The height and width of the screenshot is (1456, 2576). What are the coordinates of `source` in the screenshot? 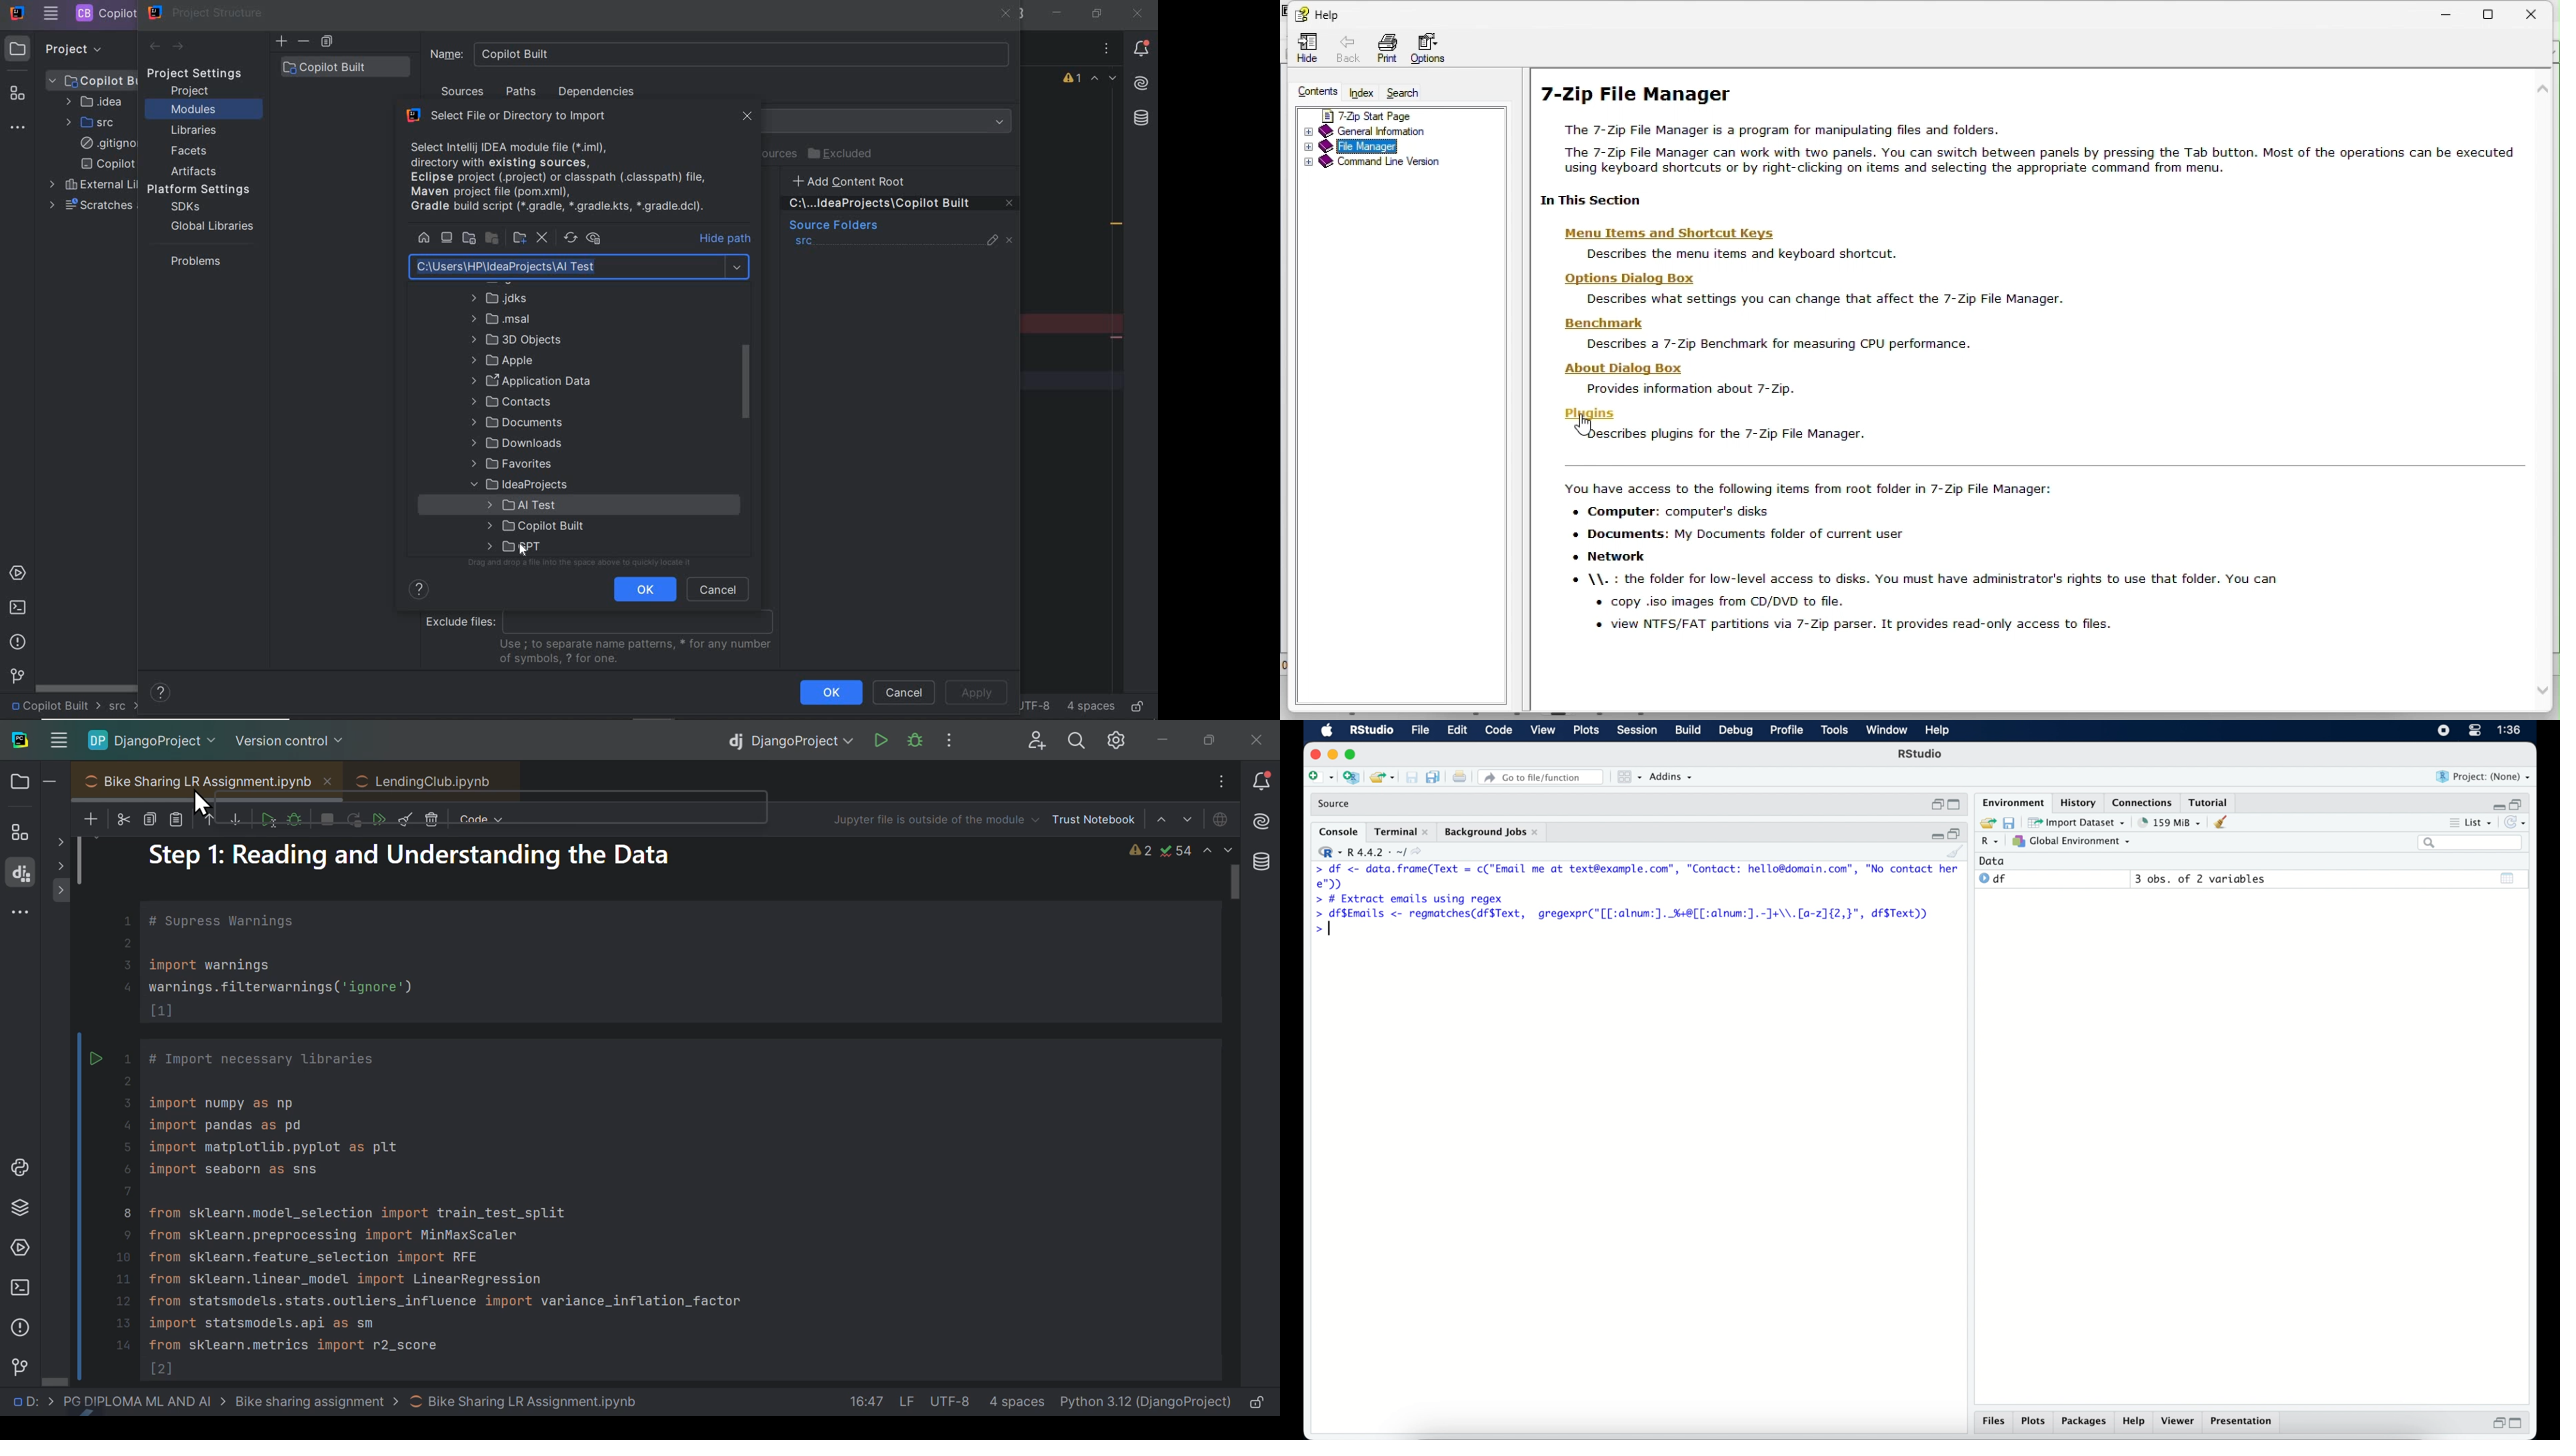 It's located at (1337, 804).